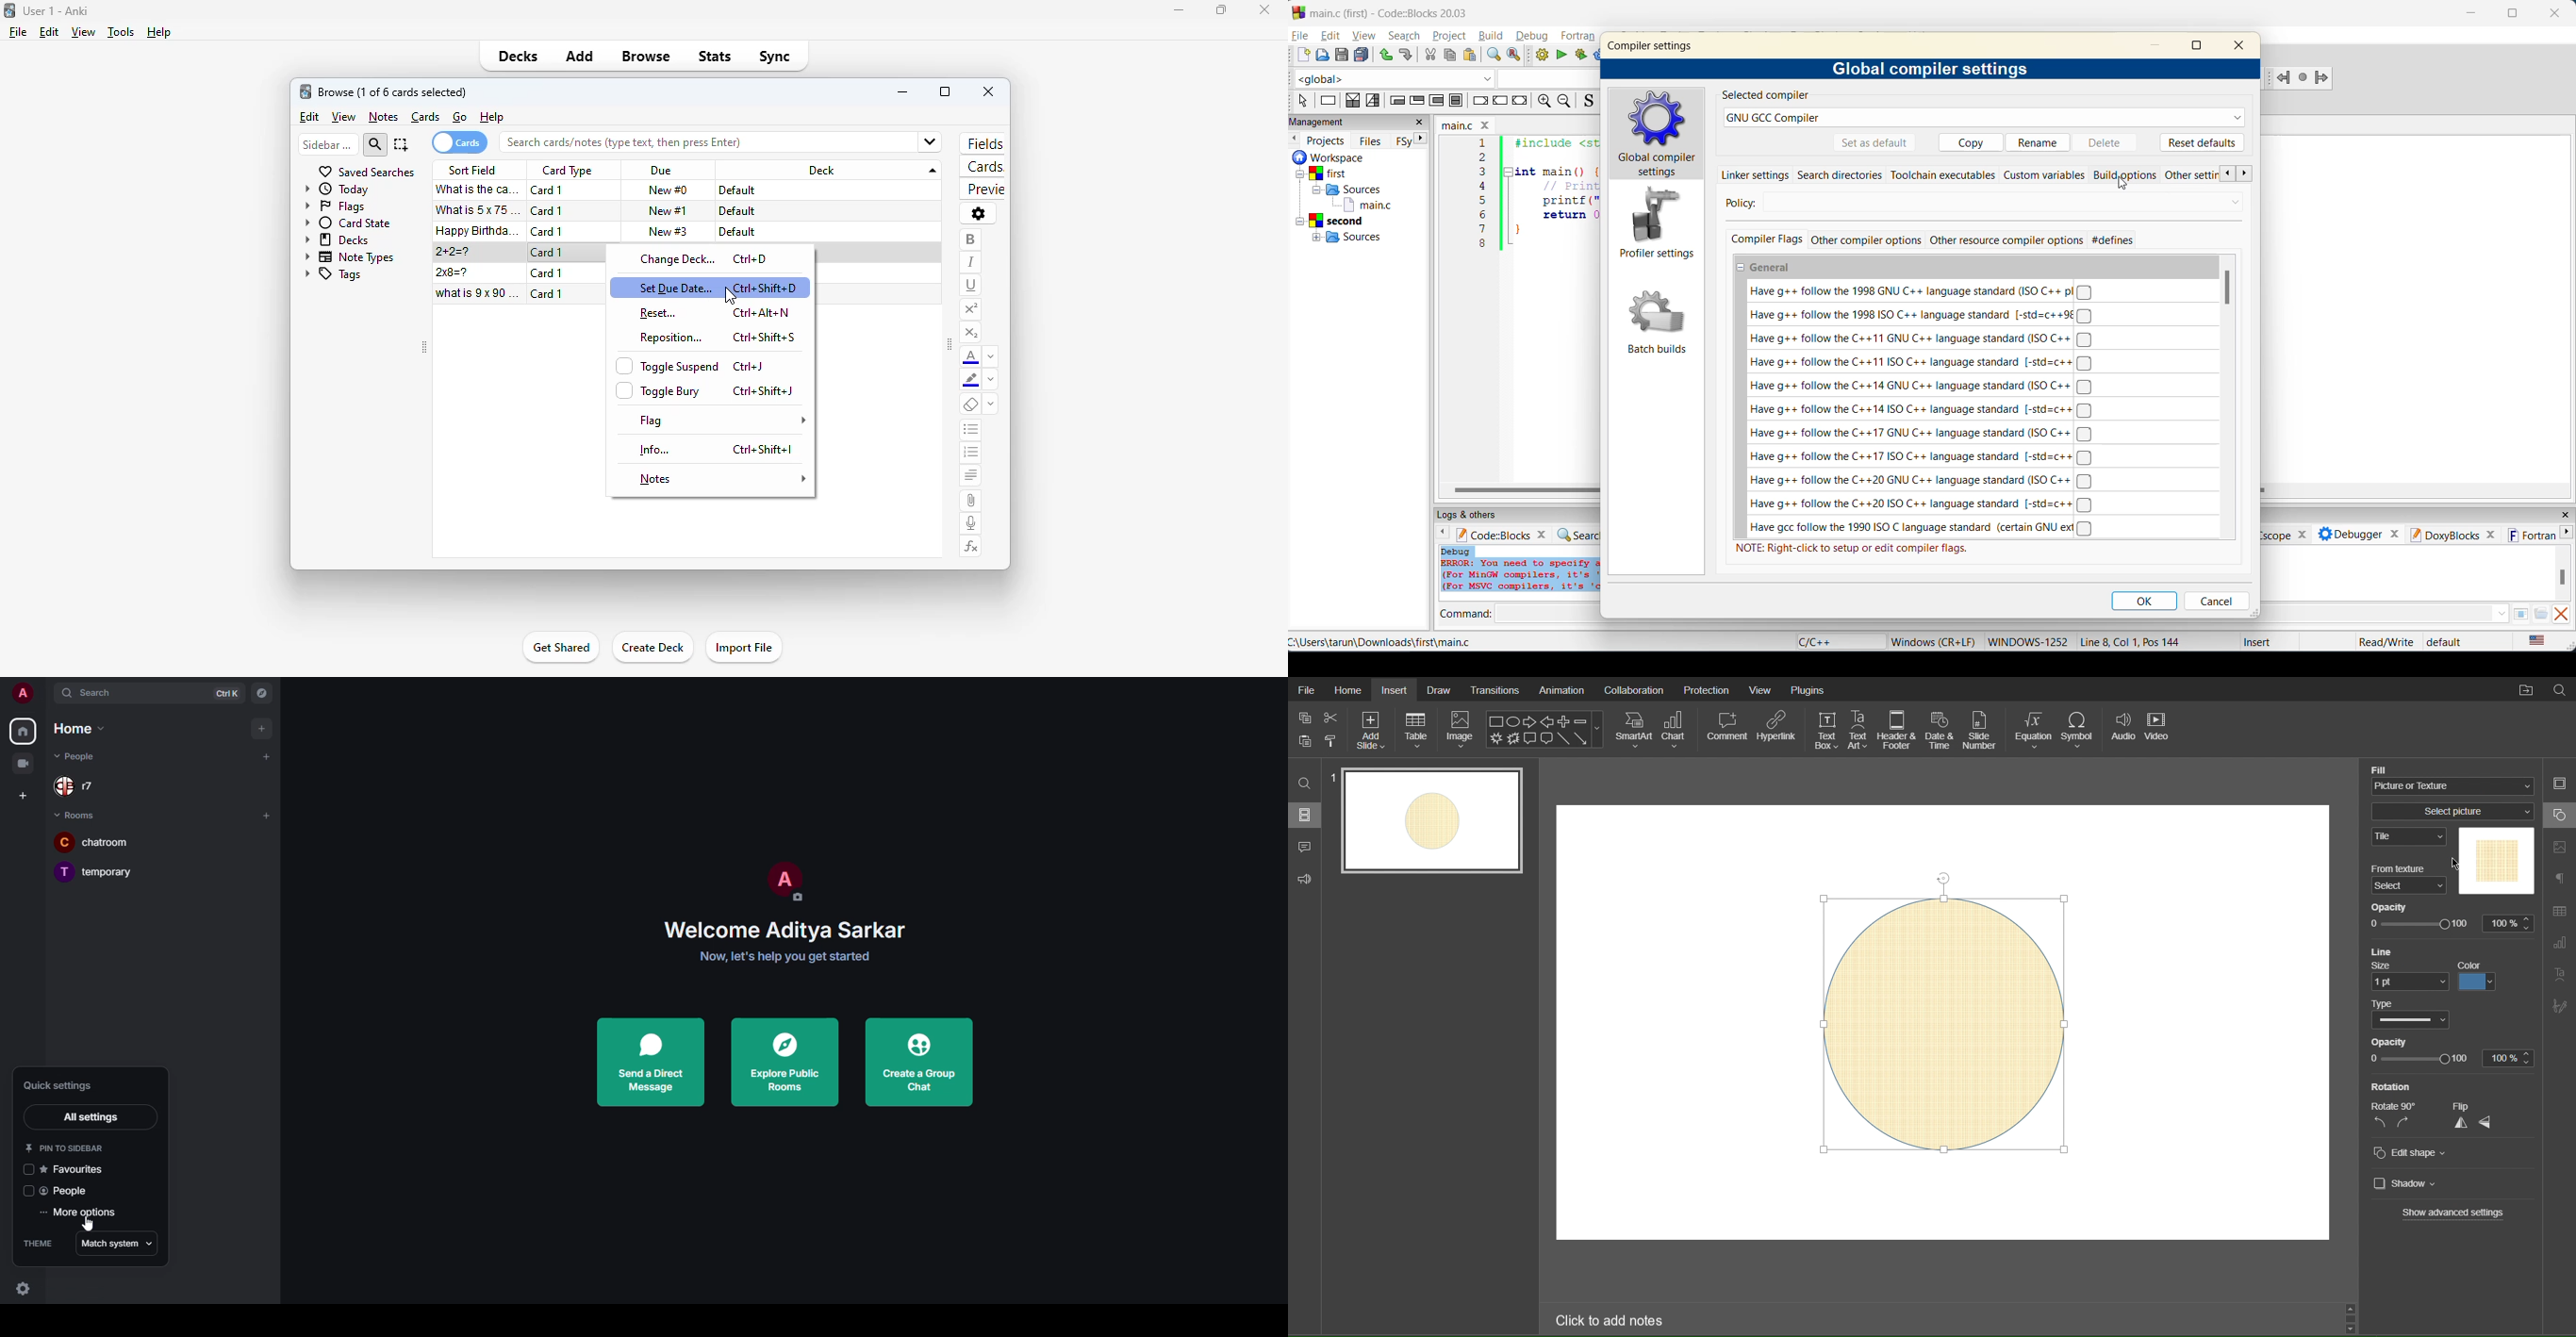  I want to click on video room, so click(28, 764).